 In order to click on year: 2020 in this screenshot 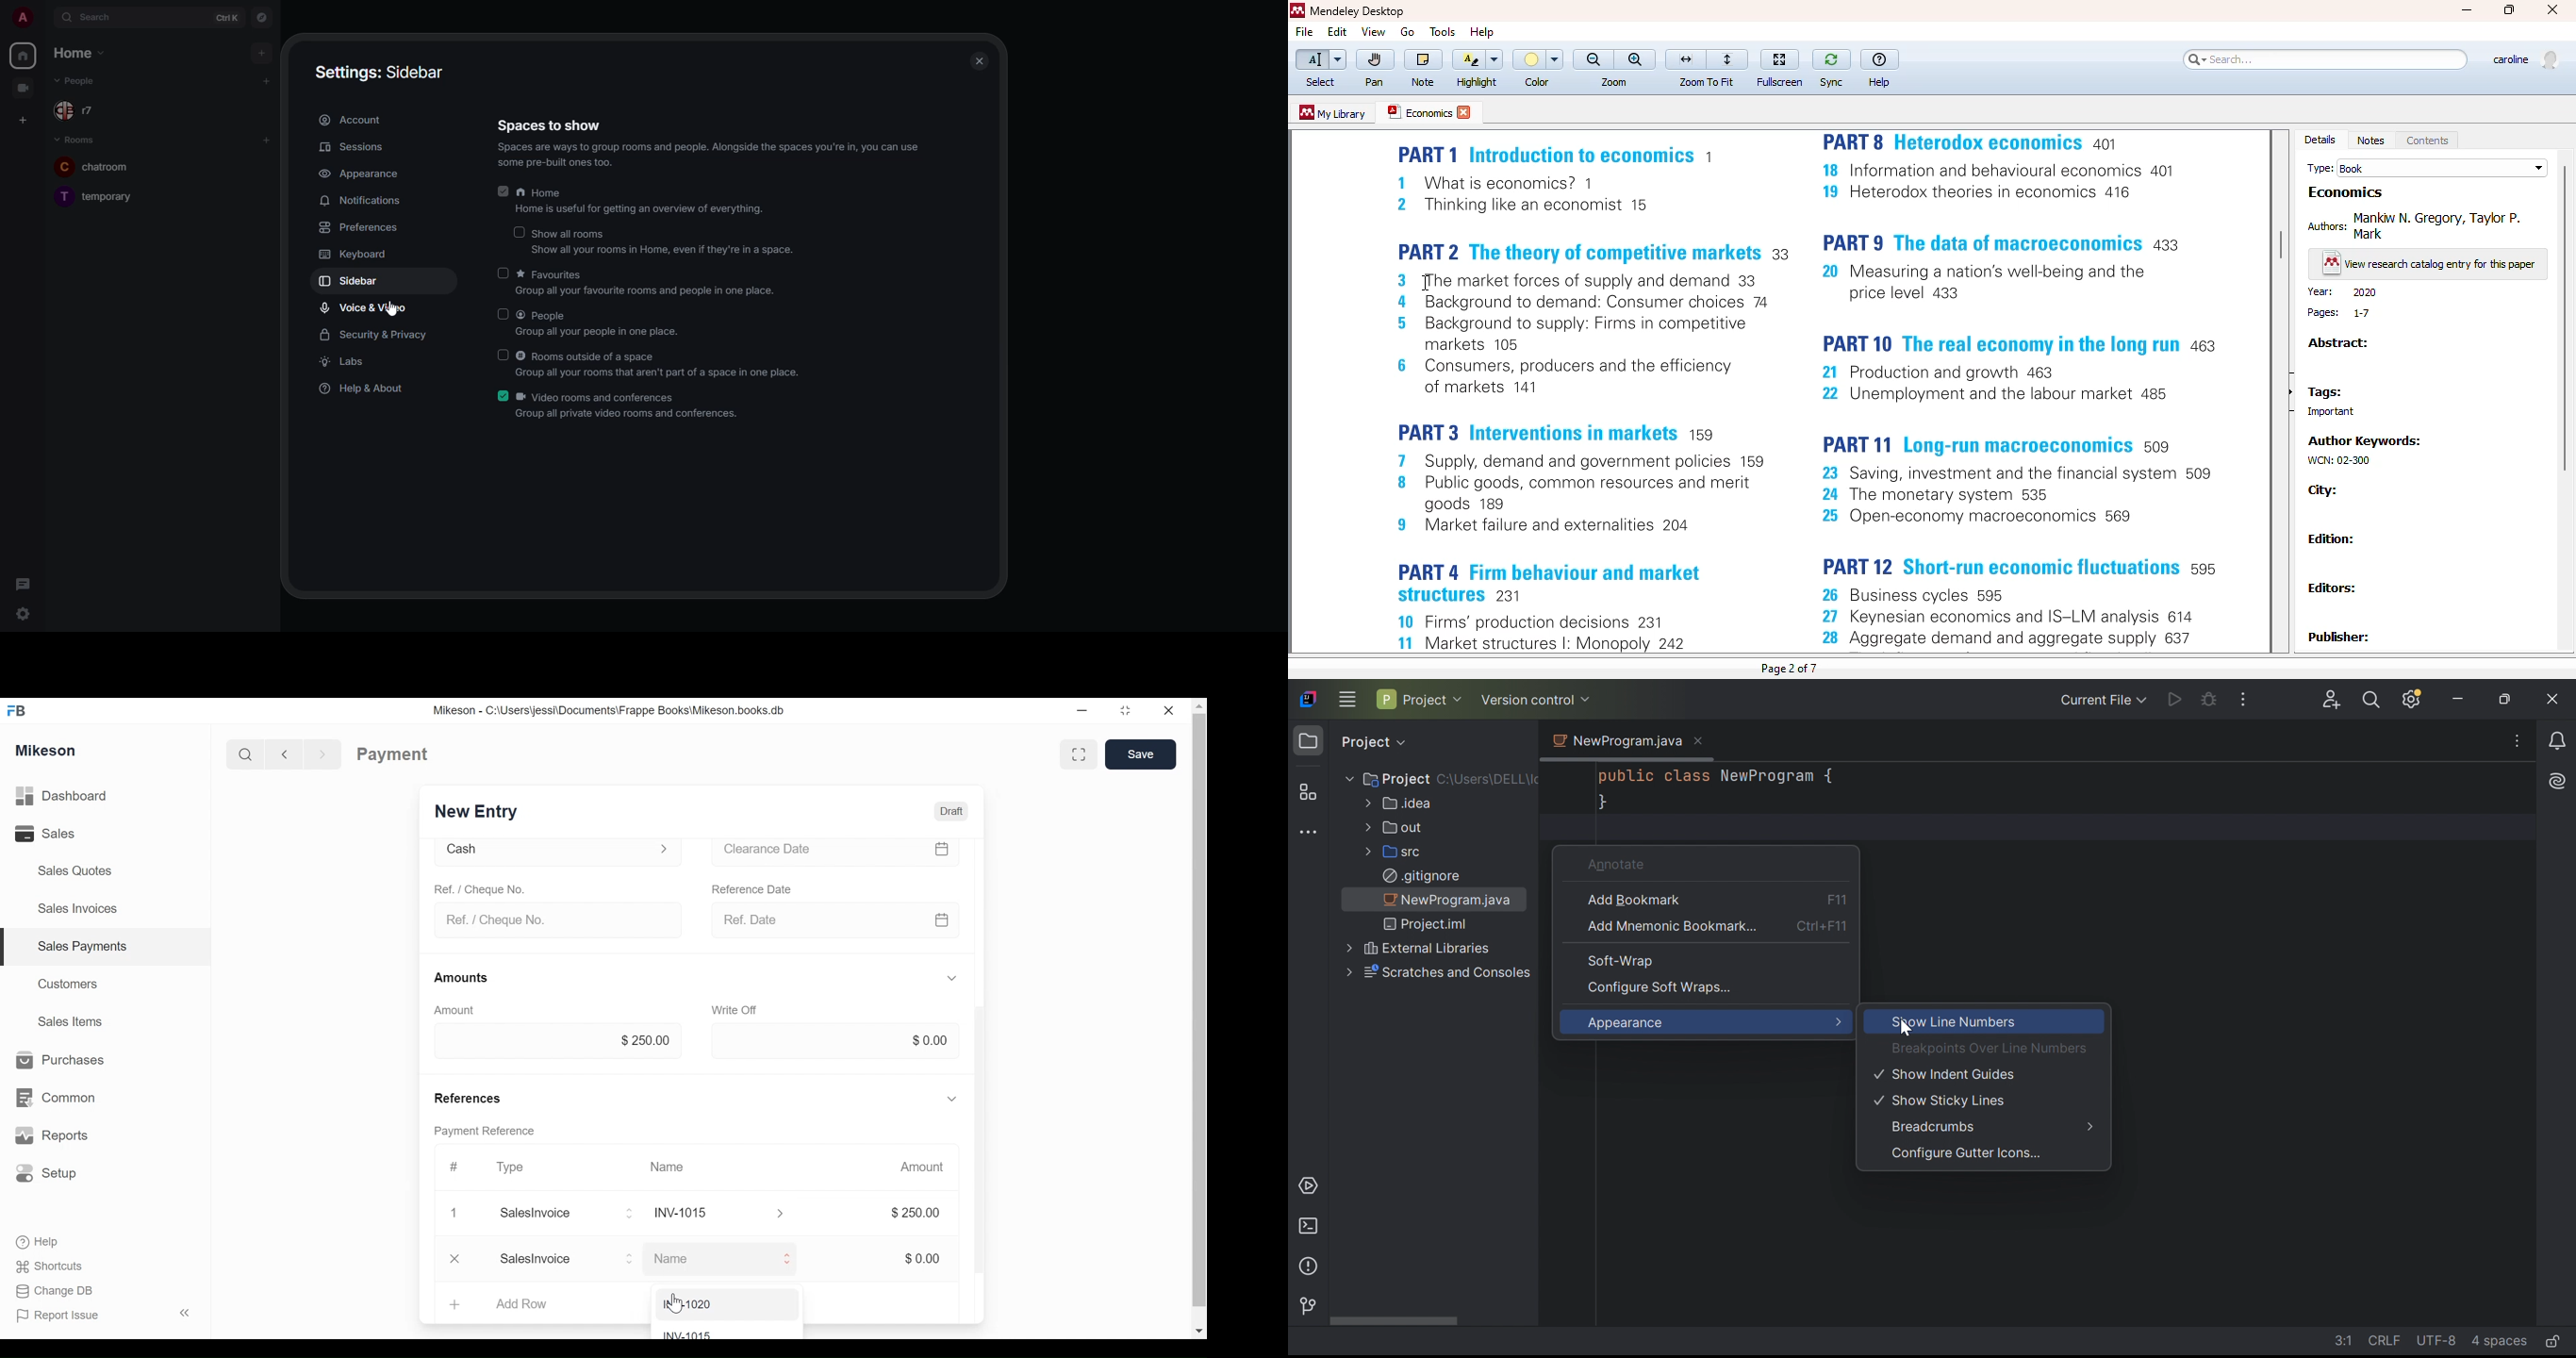, I will do `click(2342, 292)`.